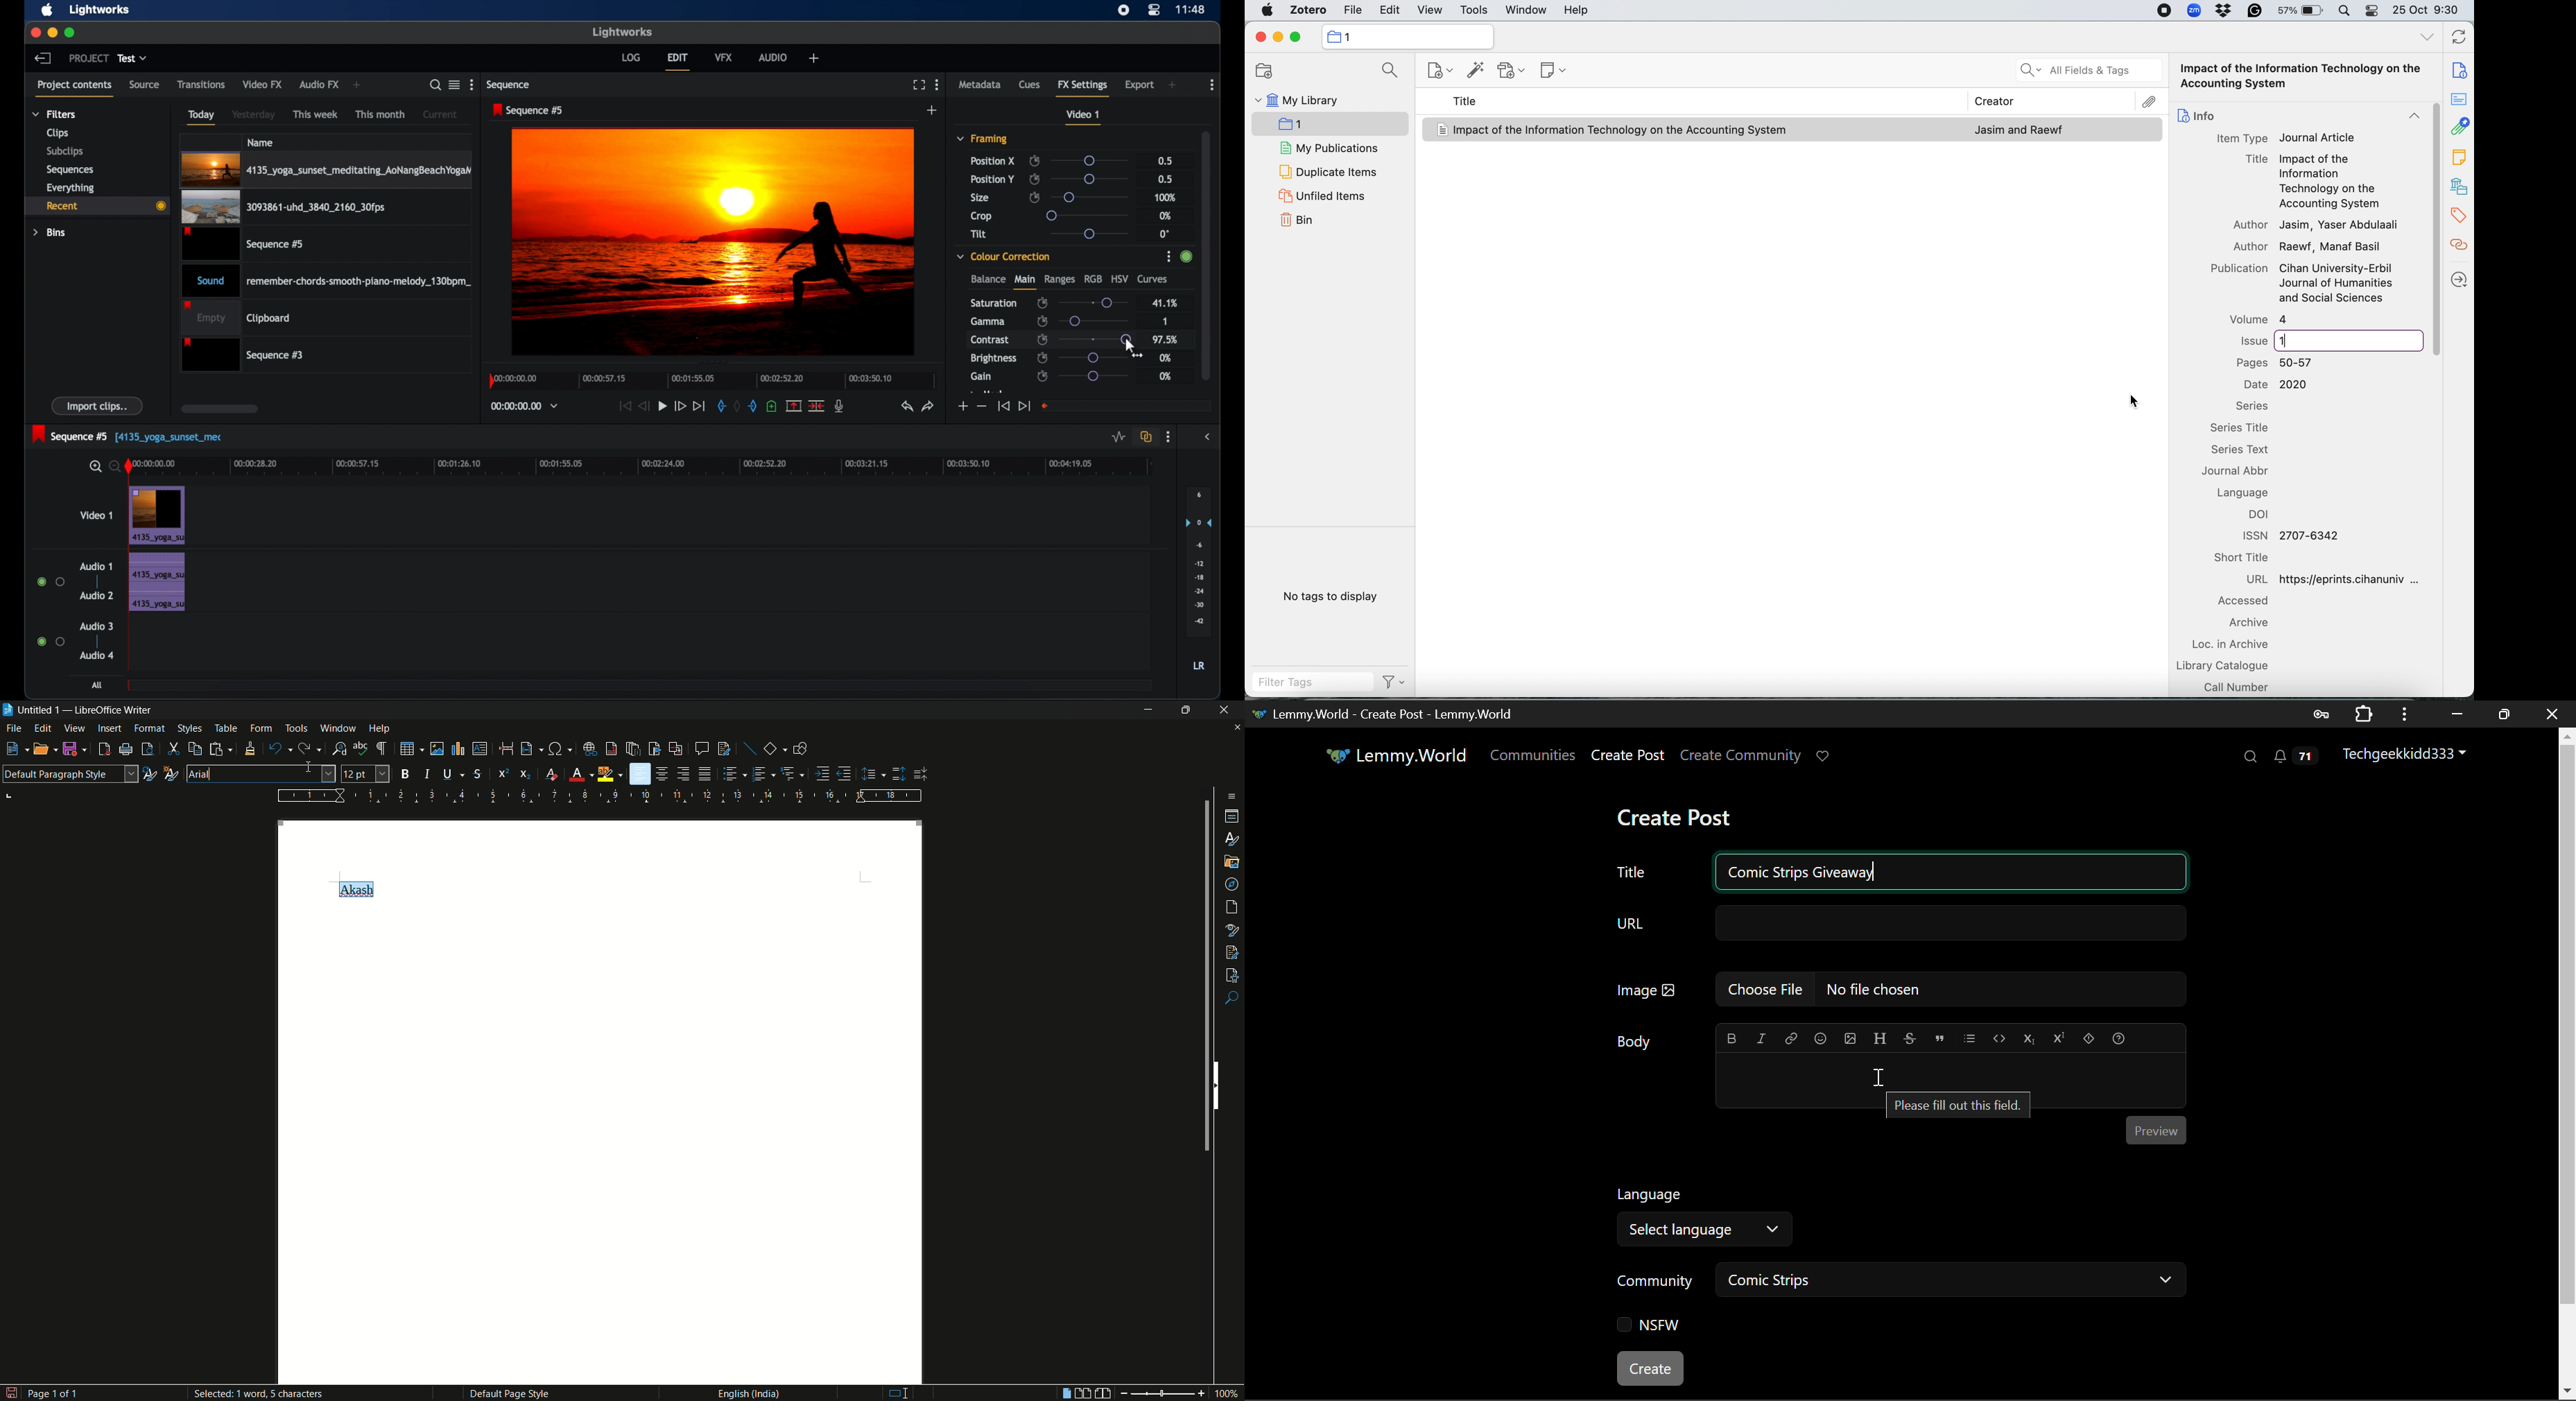 This screenshot has height=1428, width=2576. Describe the element at coordinates (2194, 10) in the screenshot. I see `zoom` at that location.